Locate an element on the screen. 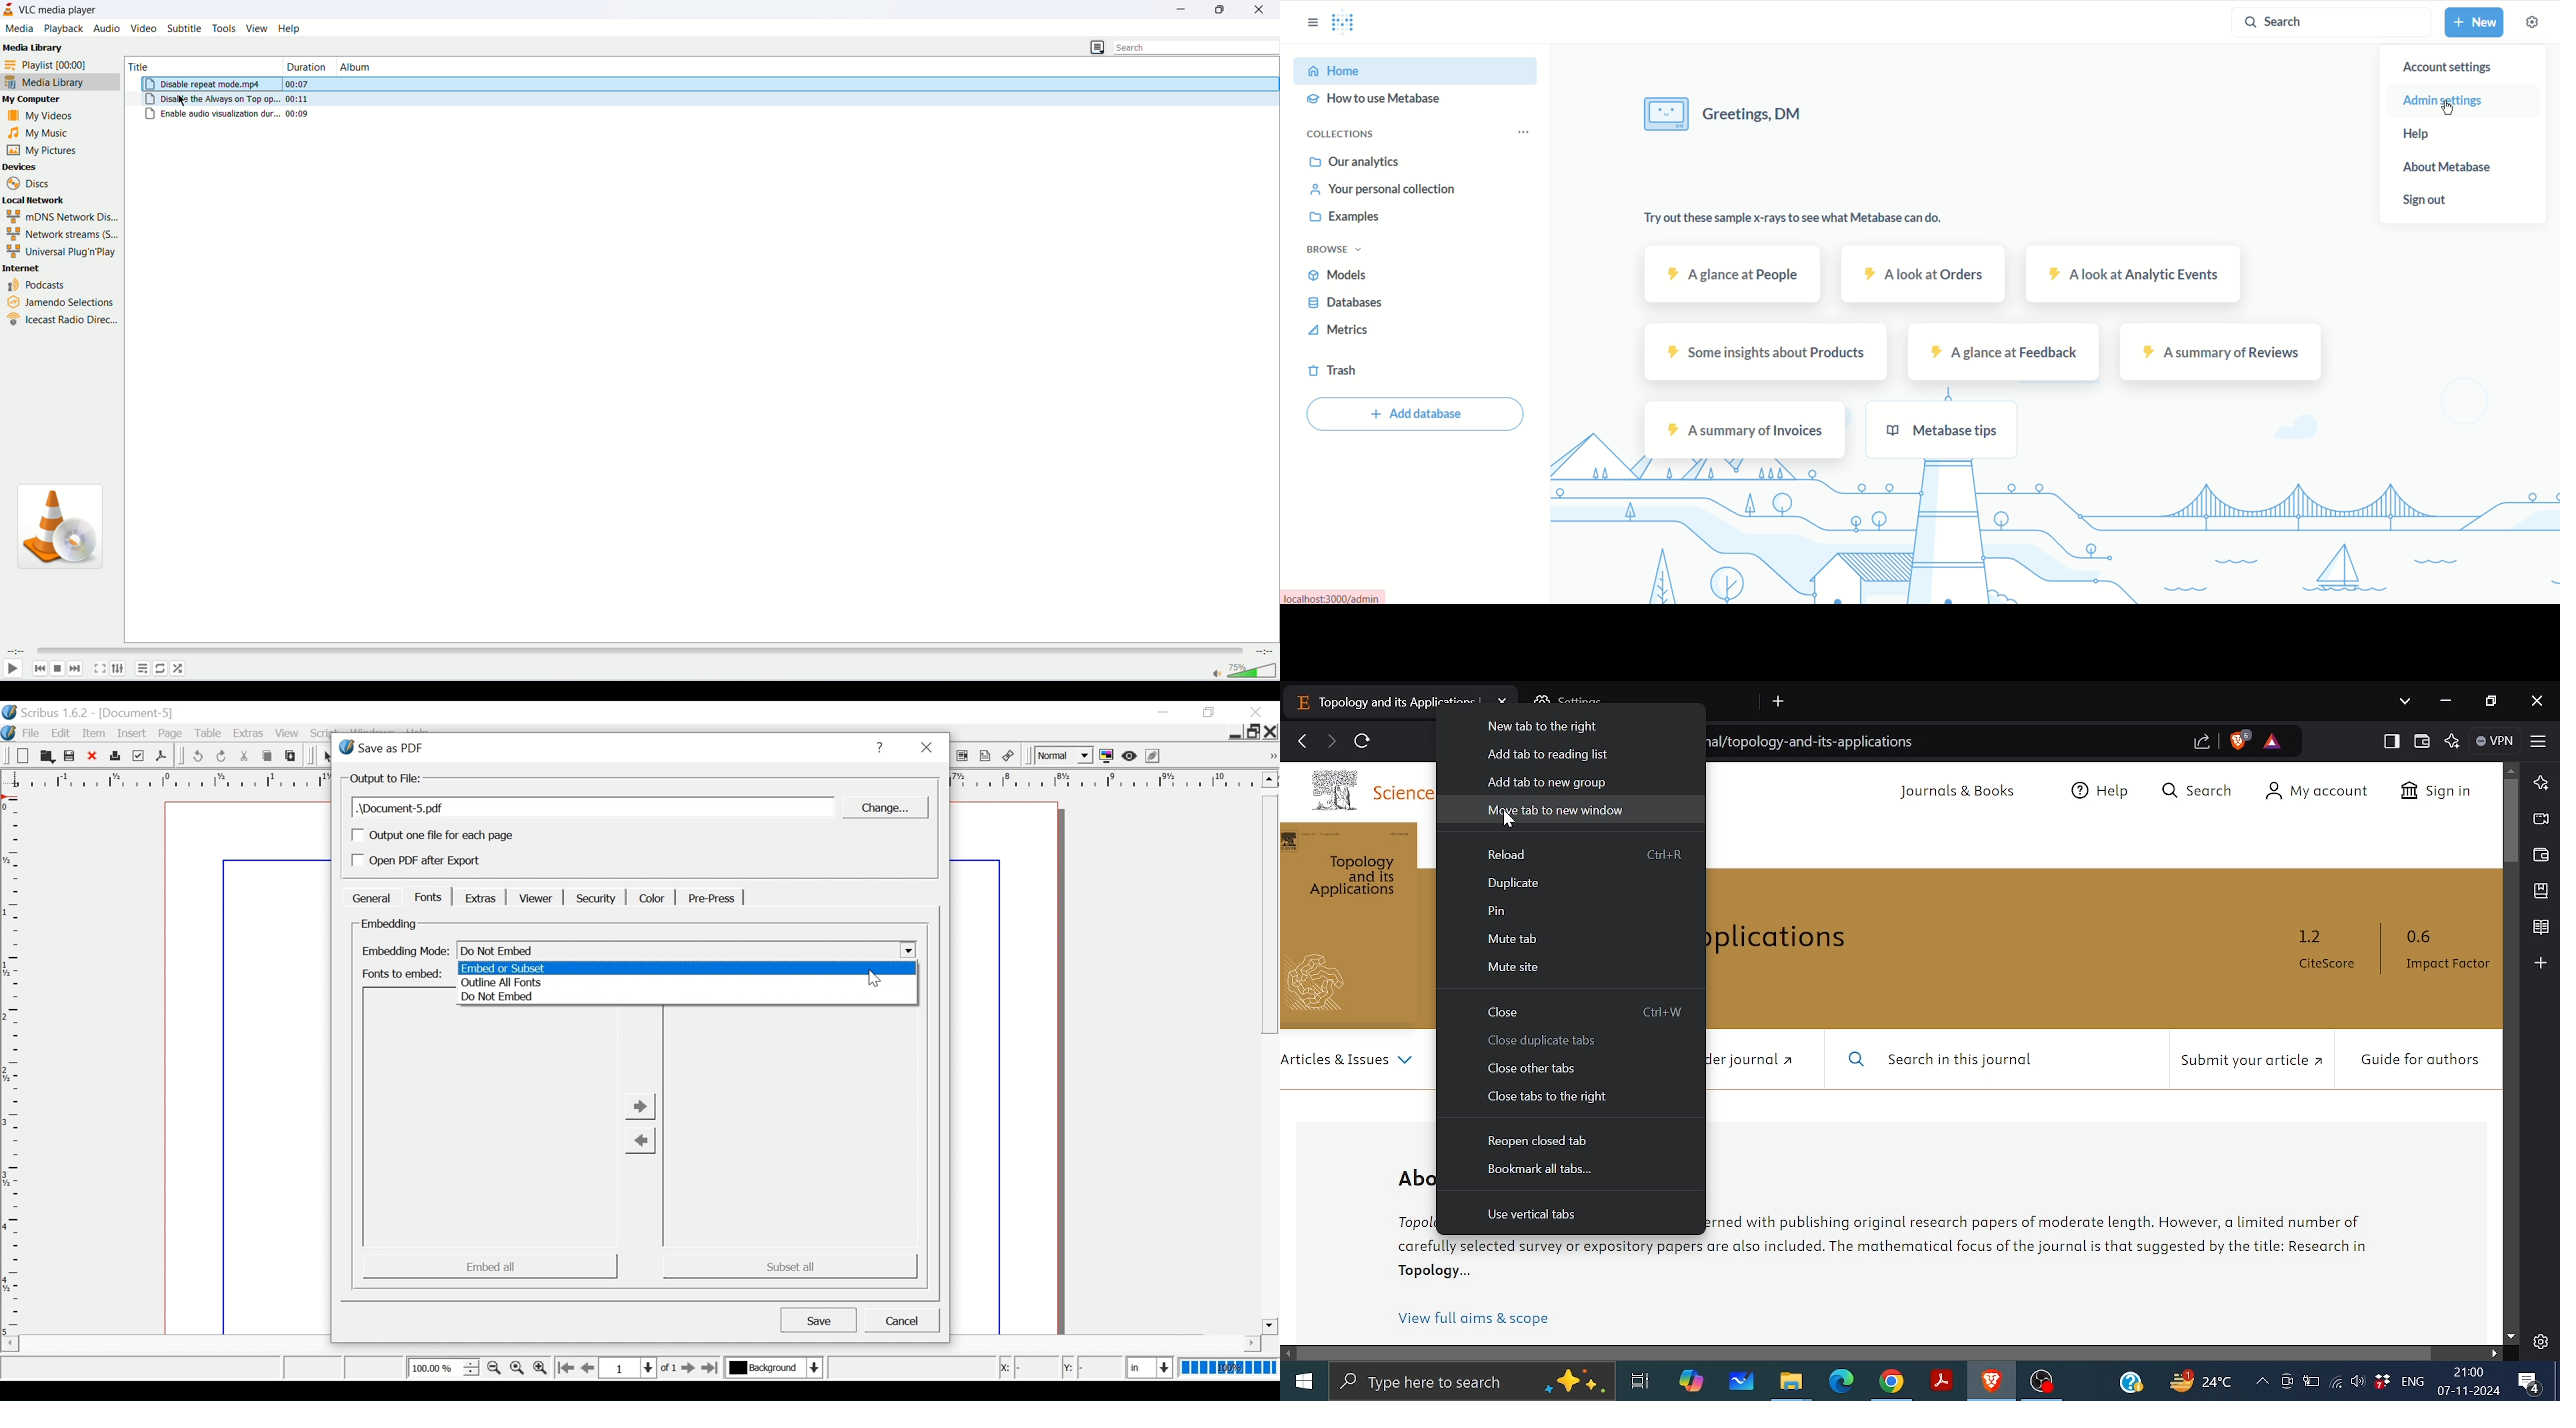  Bookmark all tabs is located at coordinates (1542, 1173).